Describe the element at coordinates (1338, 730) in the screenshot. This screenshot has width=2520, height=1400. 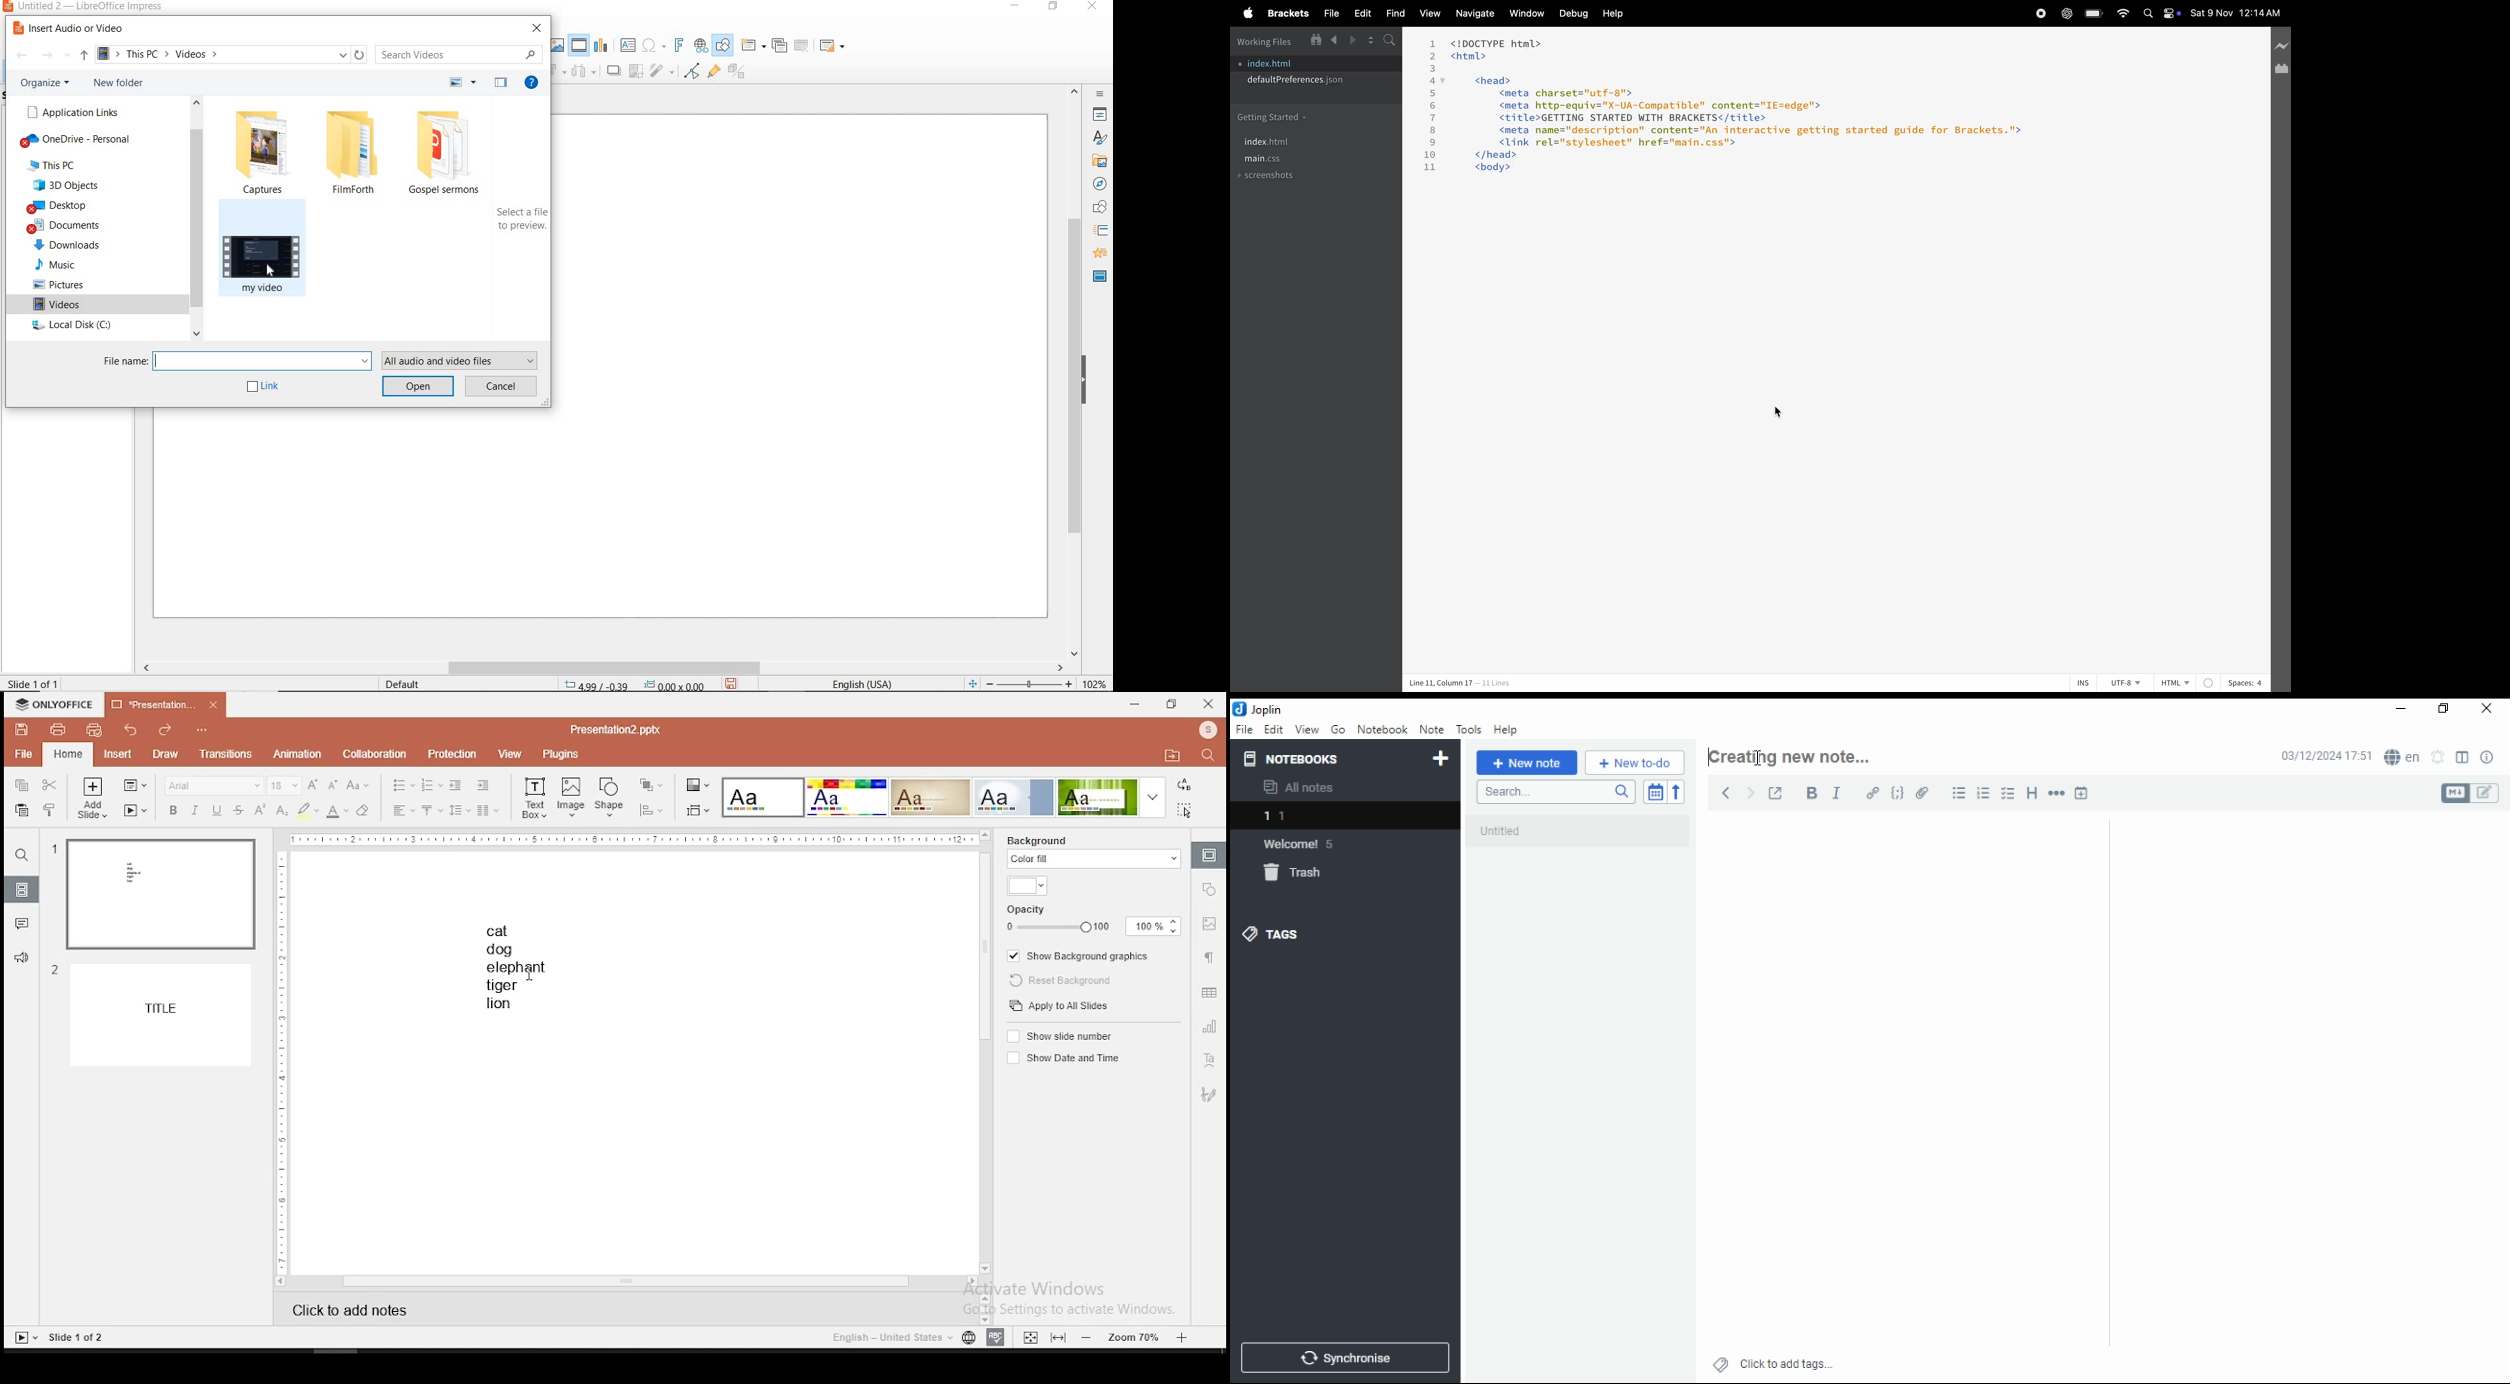
I see `go` at that location.